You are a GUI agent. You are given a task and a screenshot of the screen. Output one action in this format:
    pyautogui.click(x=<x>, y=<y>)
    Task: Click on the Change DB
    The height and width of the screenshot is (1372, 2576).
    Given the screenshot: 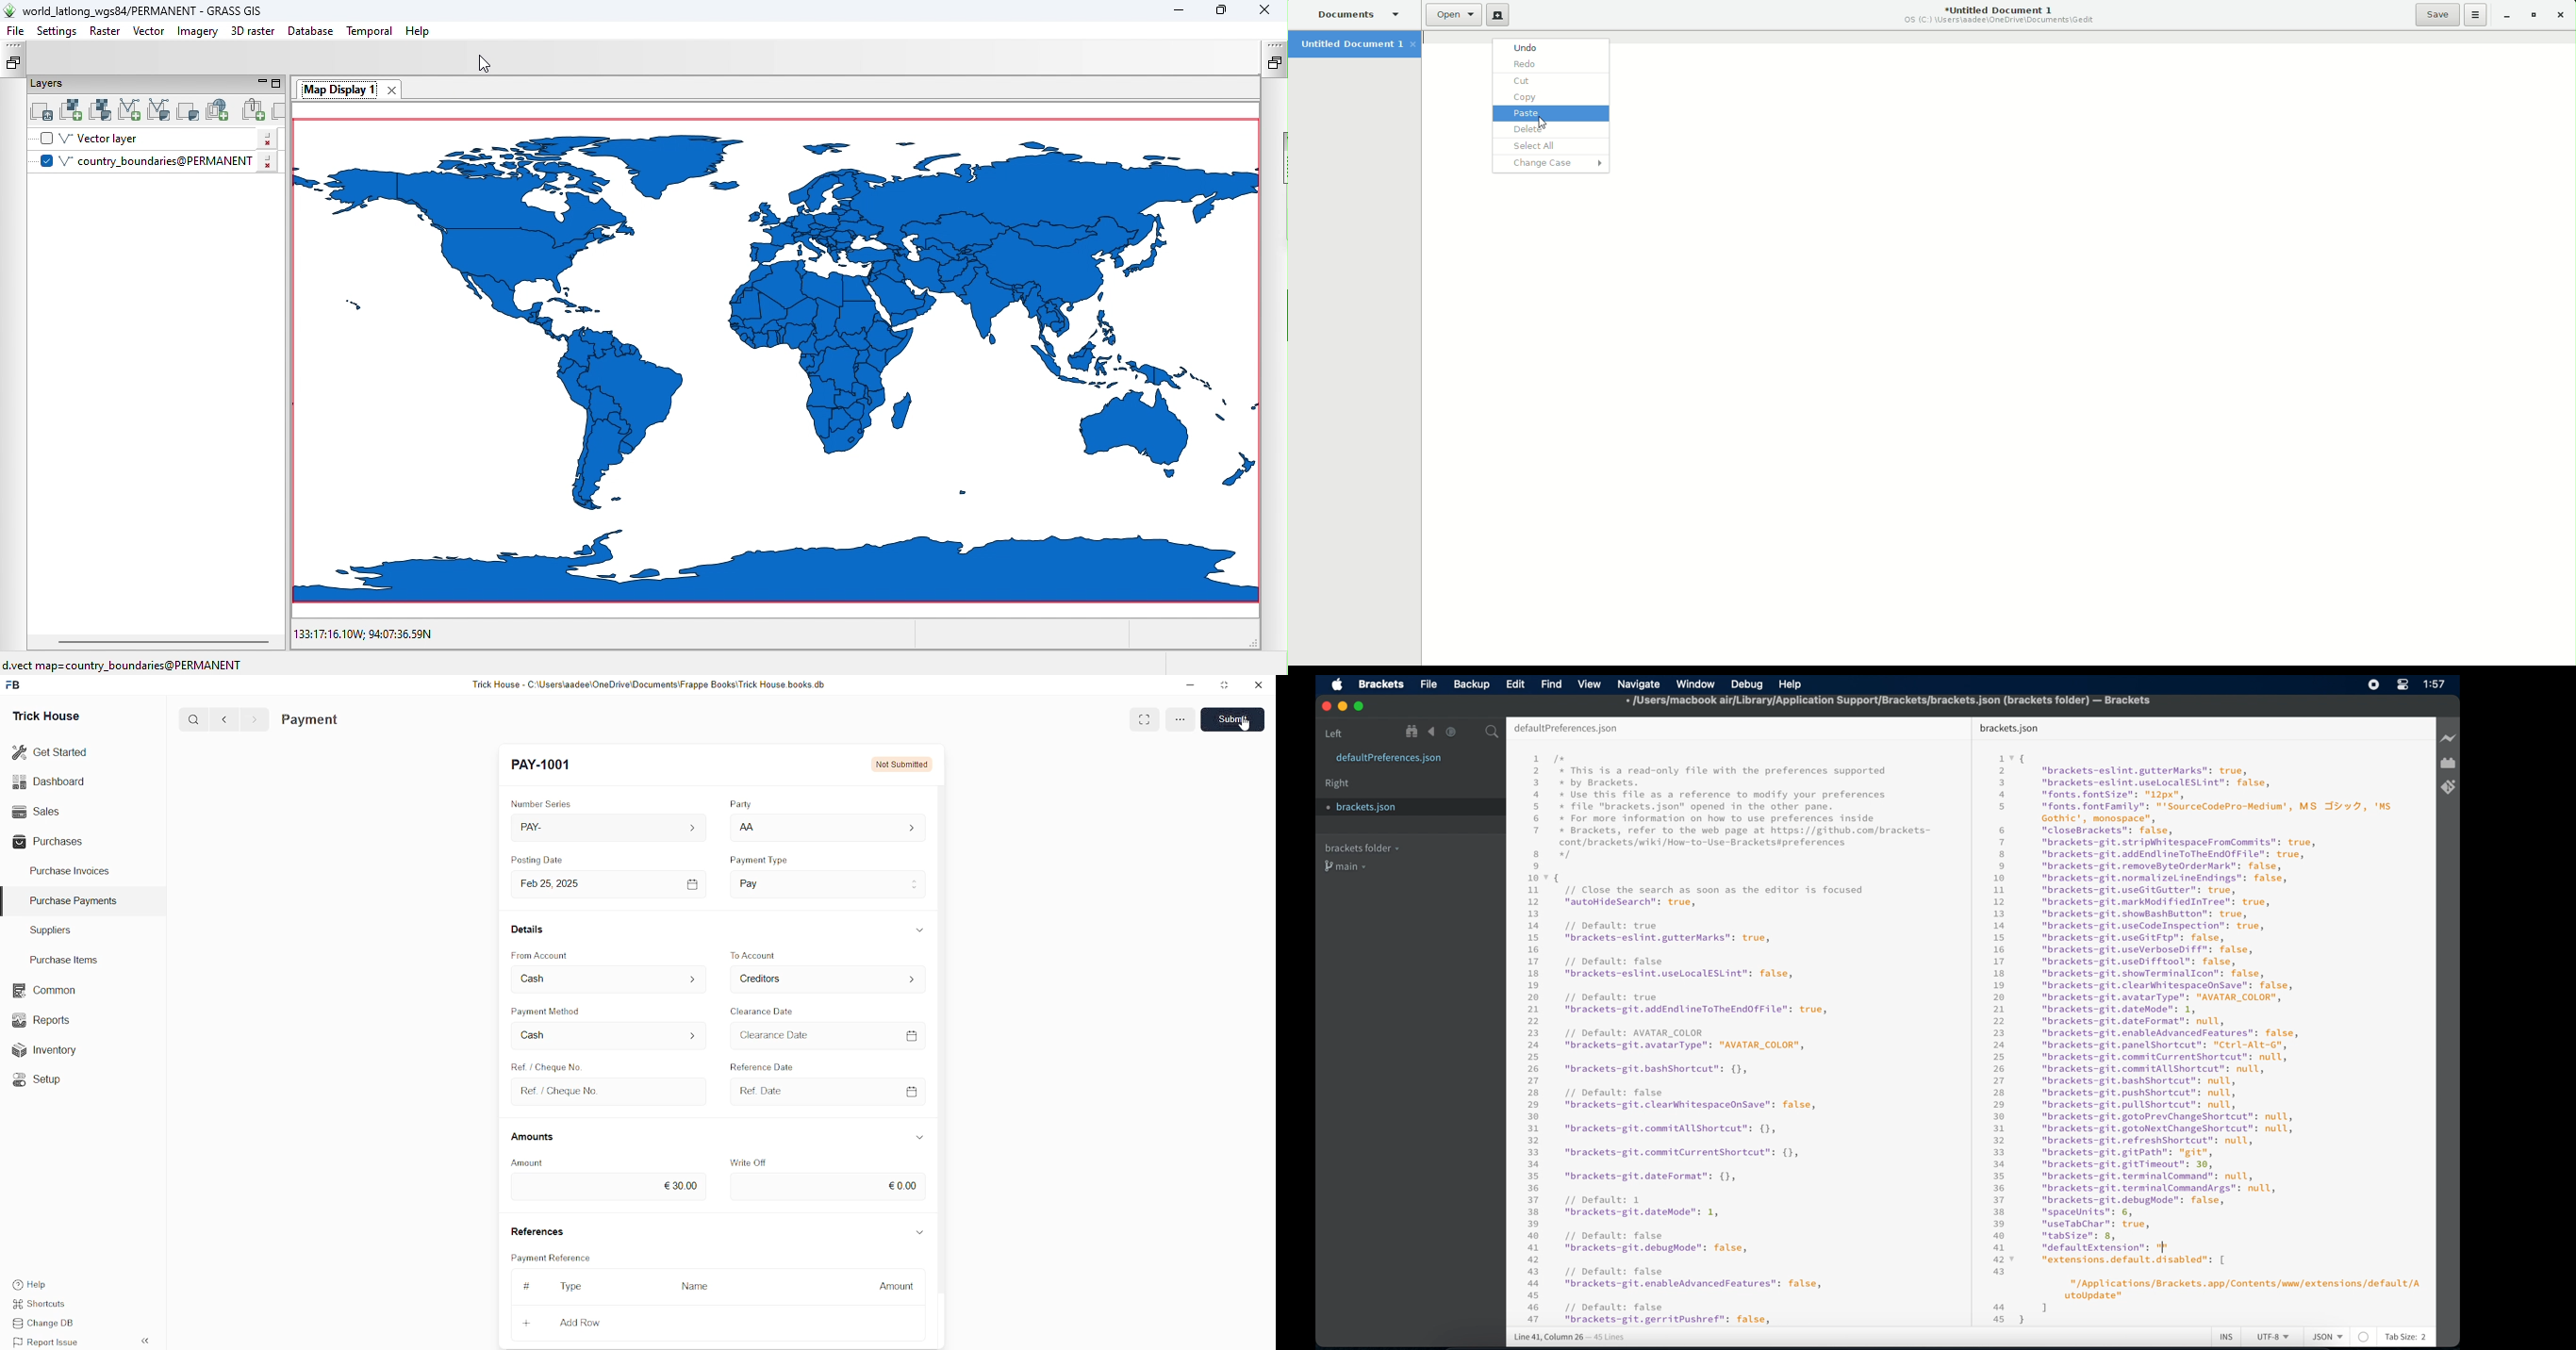 What is the action you would take?
    pyautogui.click(x=51, y=1324)
    